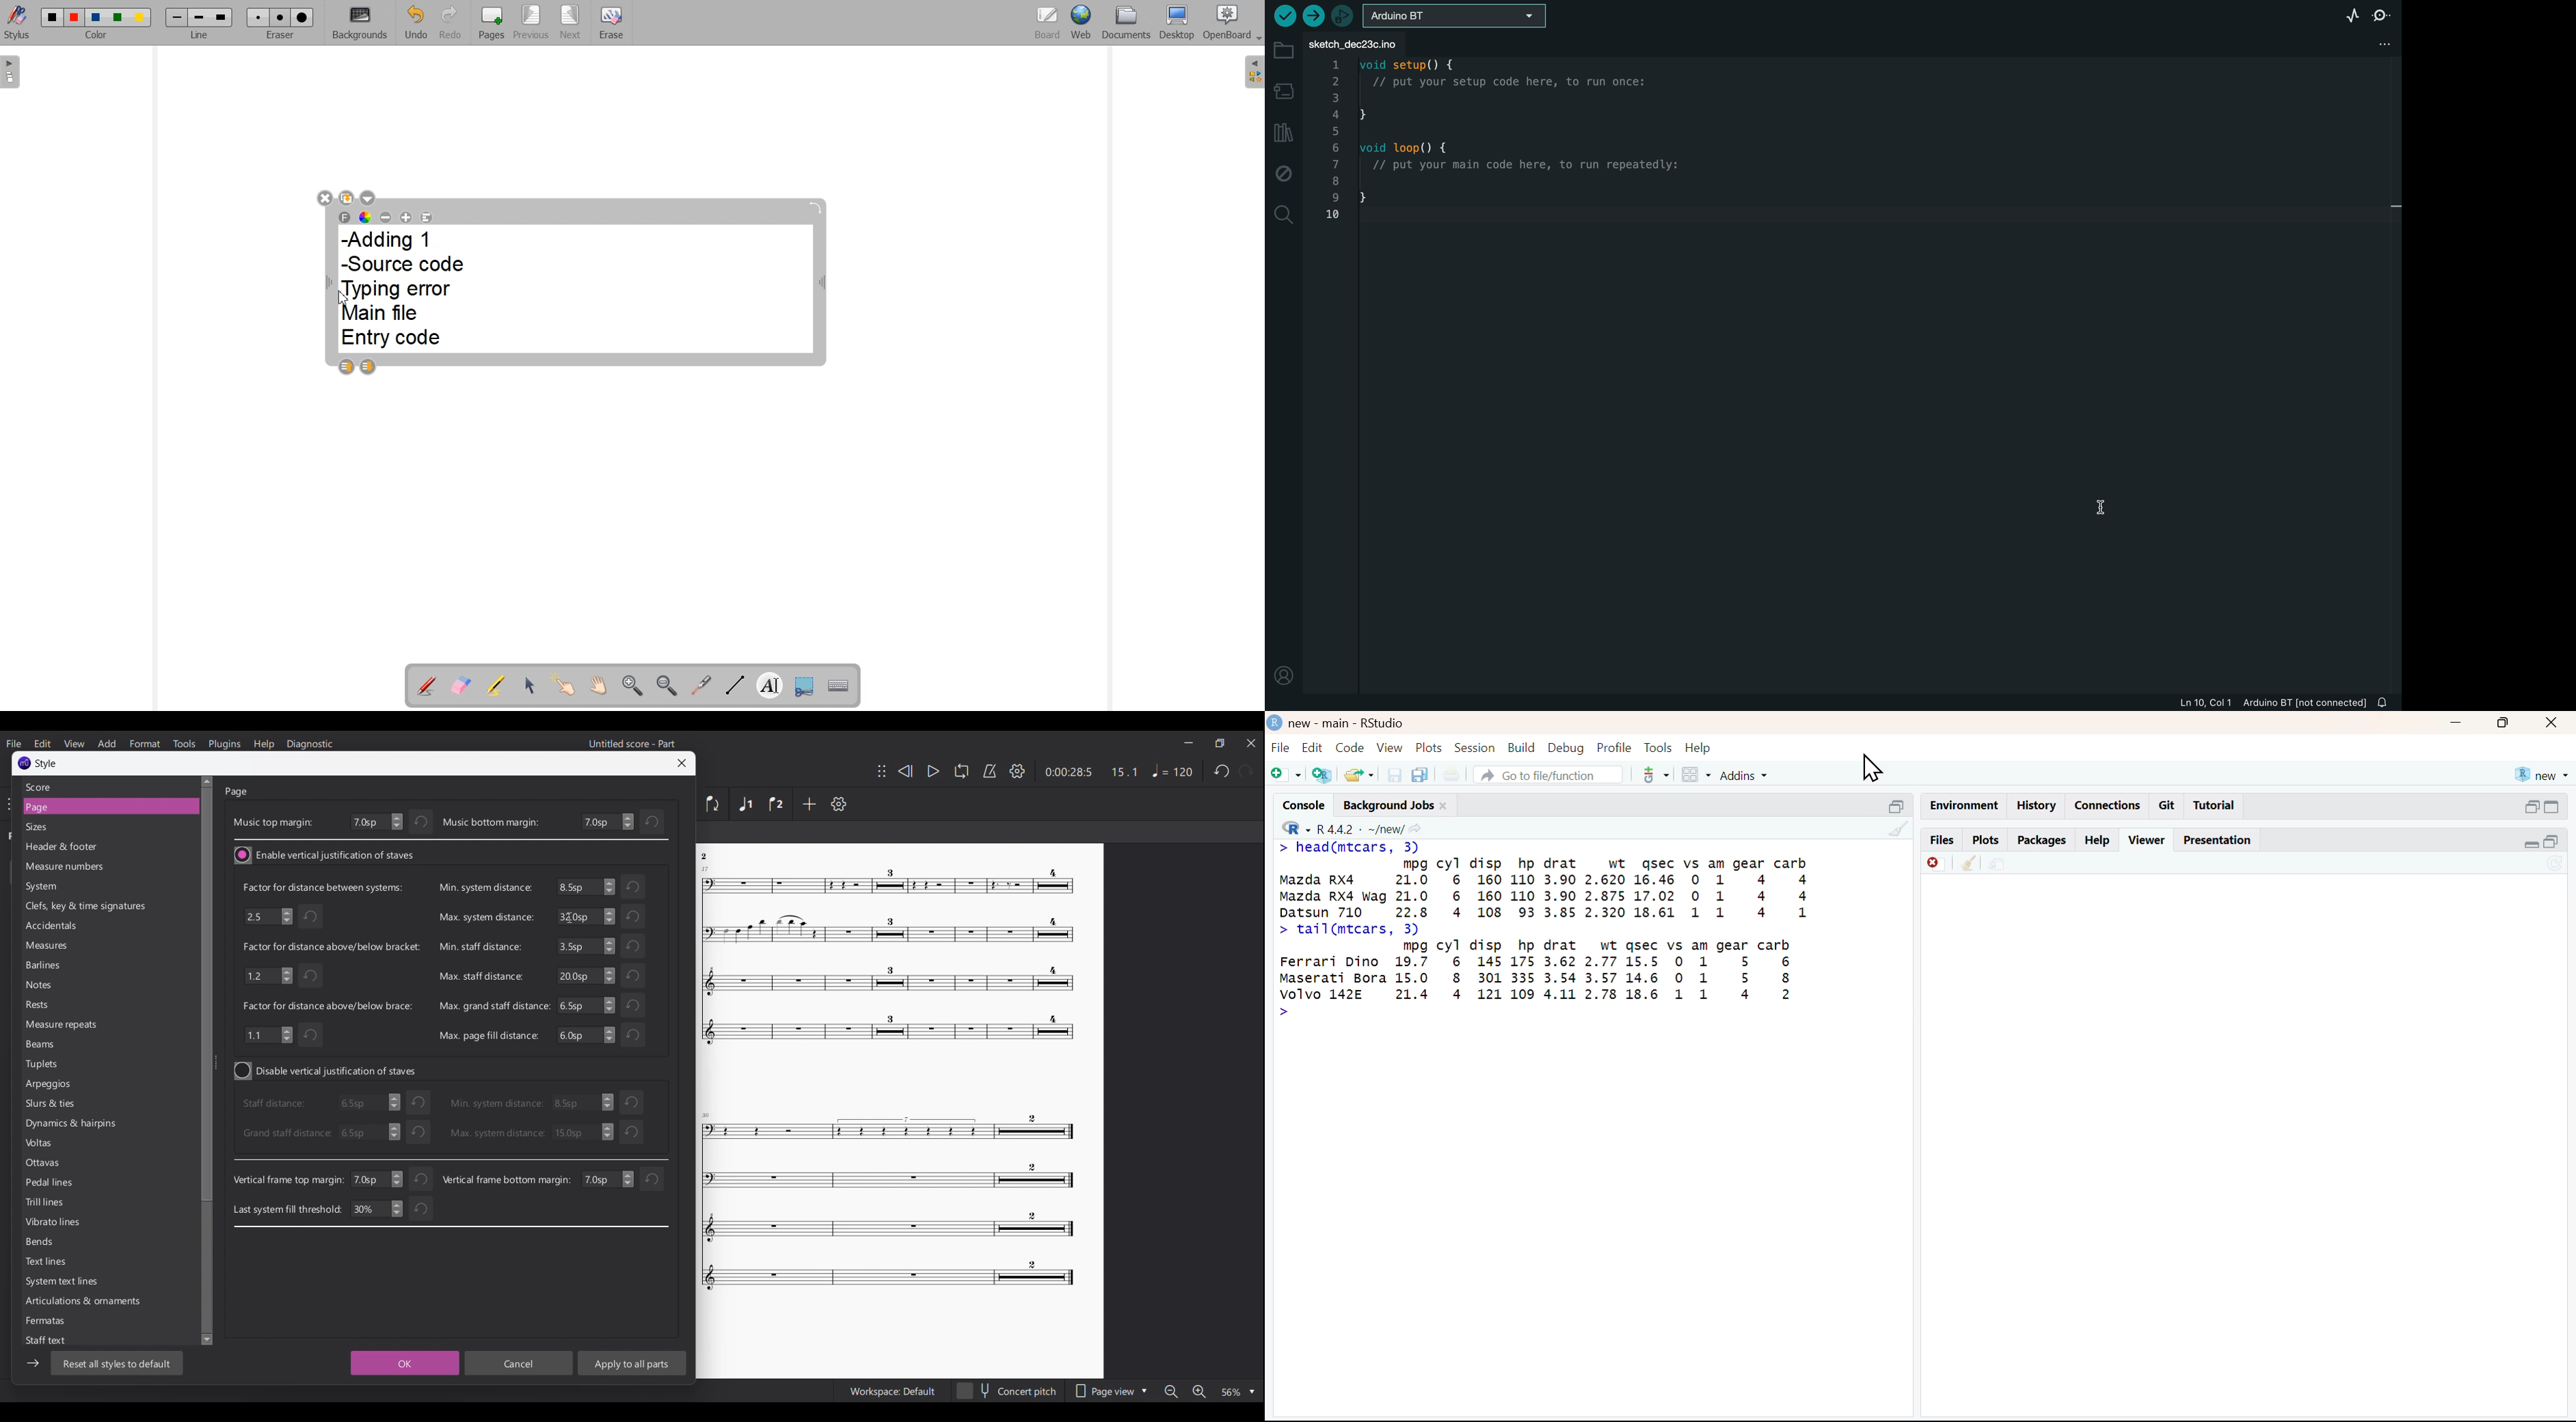  I want to click on Shurs & ties, so click(59, 1105).